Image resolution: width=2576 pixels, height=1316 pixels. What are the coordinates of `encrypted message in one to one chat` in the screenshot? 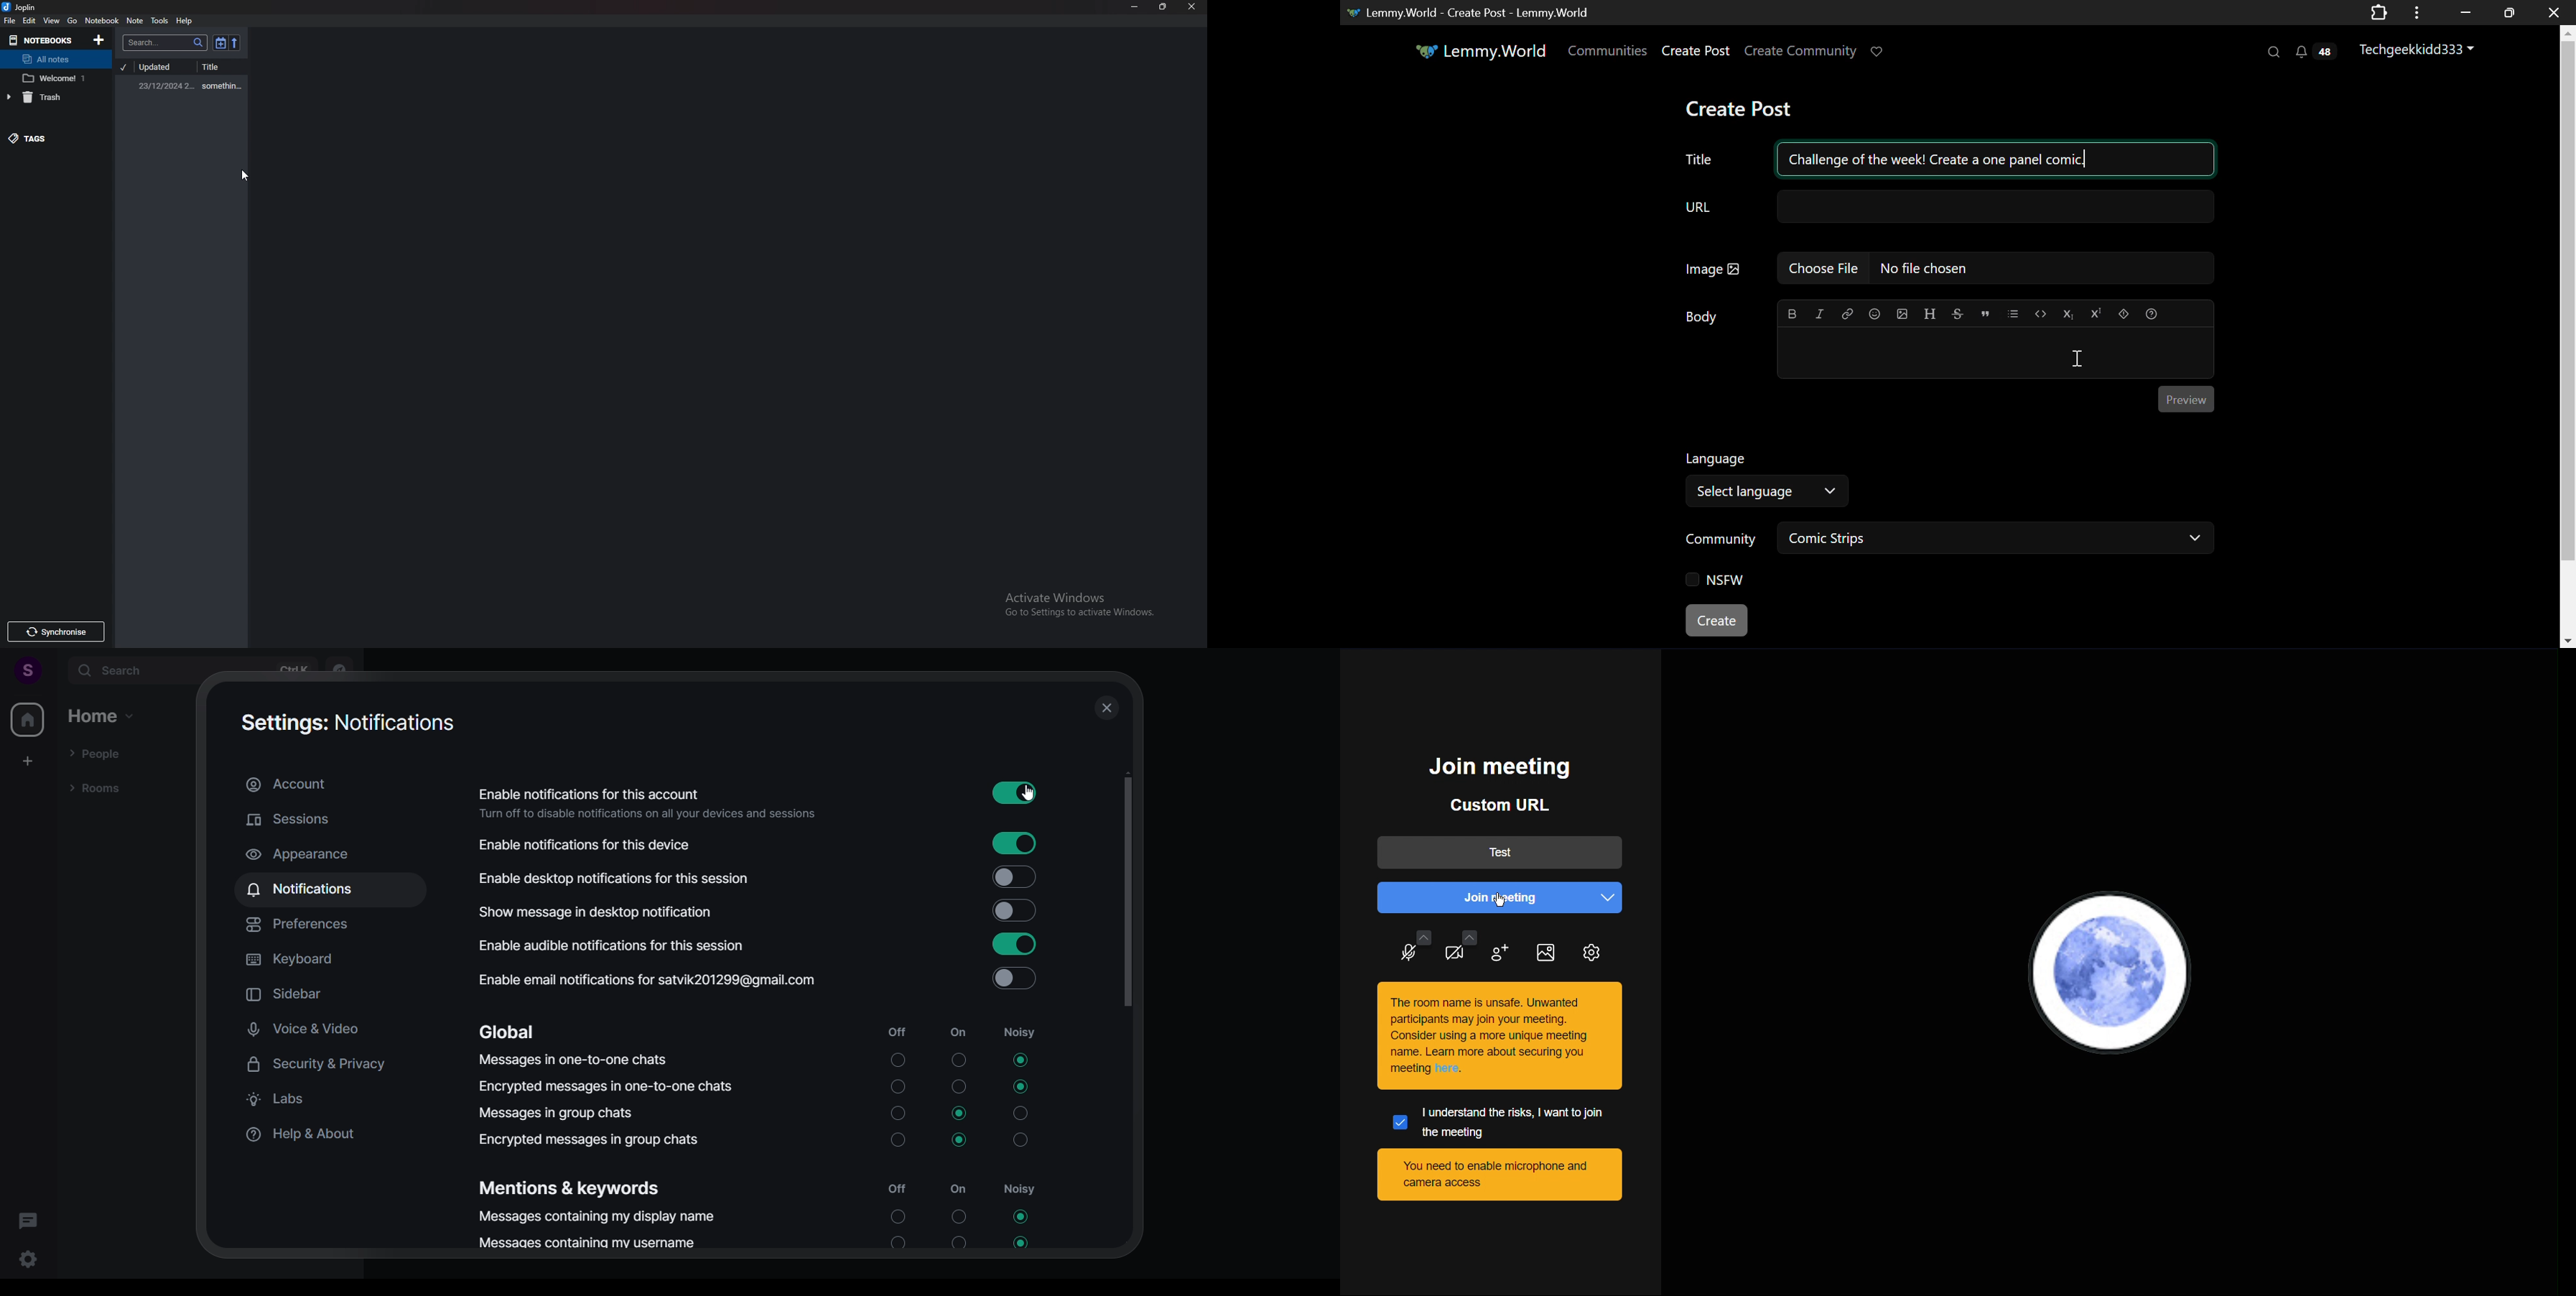 It's located at (763, 1086).